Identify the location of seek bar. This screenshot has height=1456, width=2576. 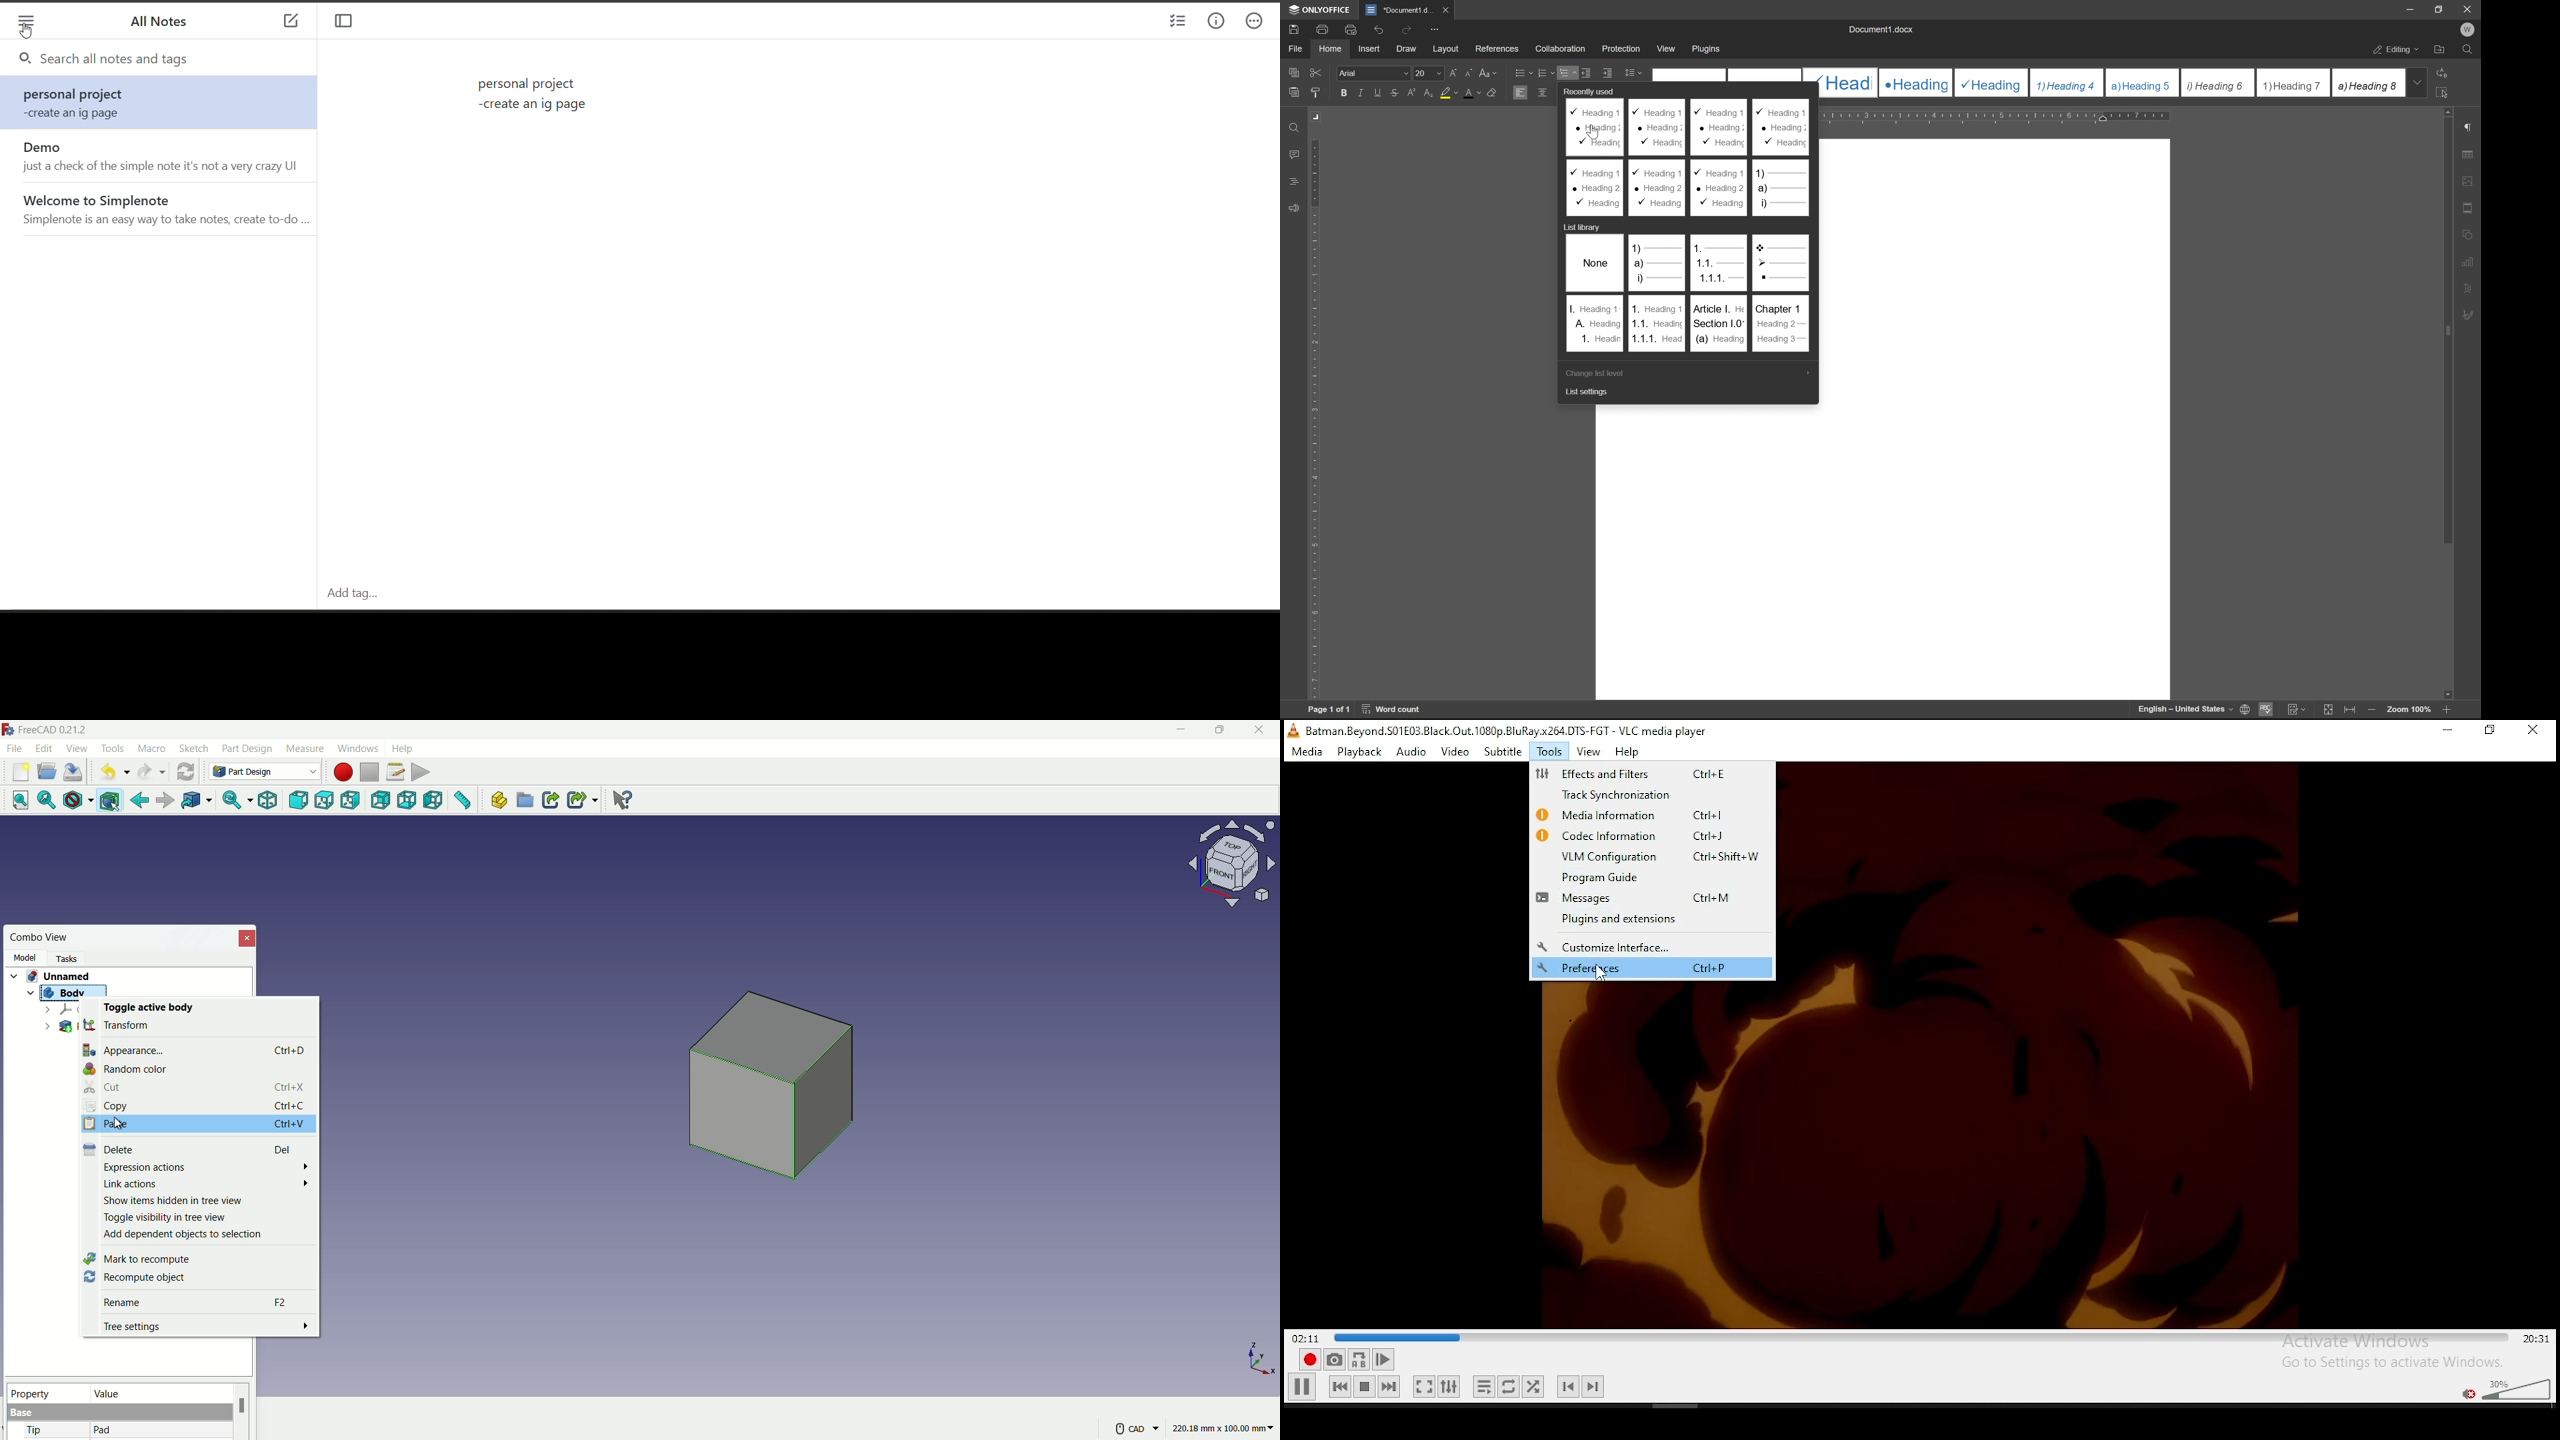
(1923, 1338).